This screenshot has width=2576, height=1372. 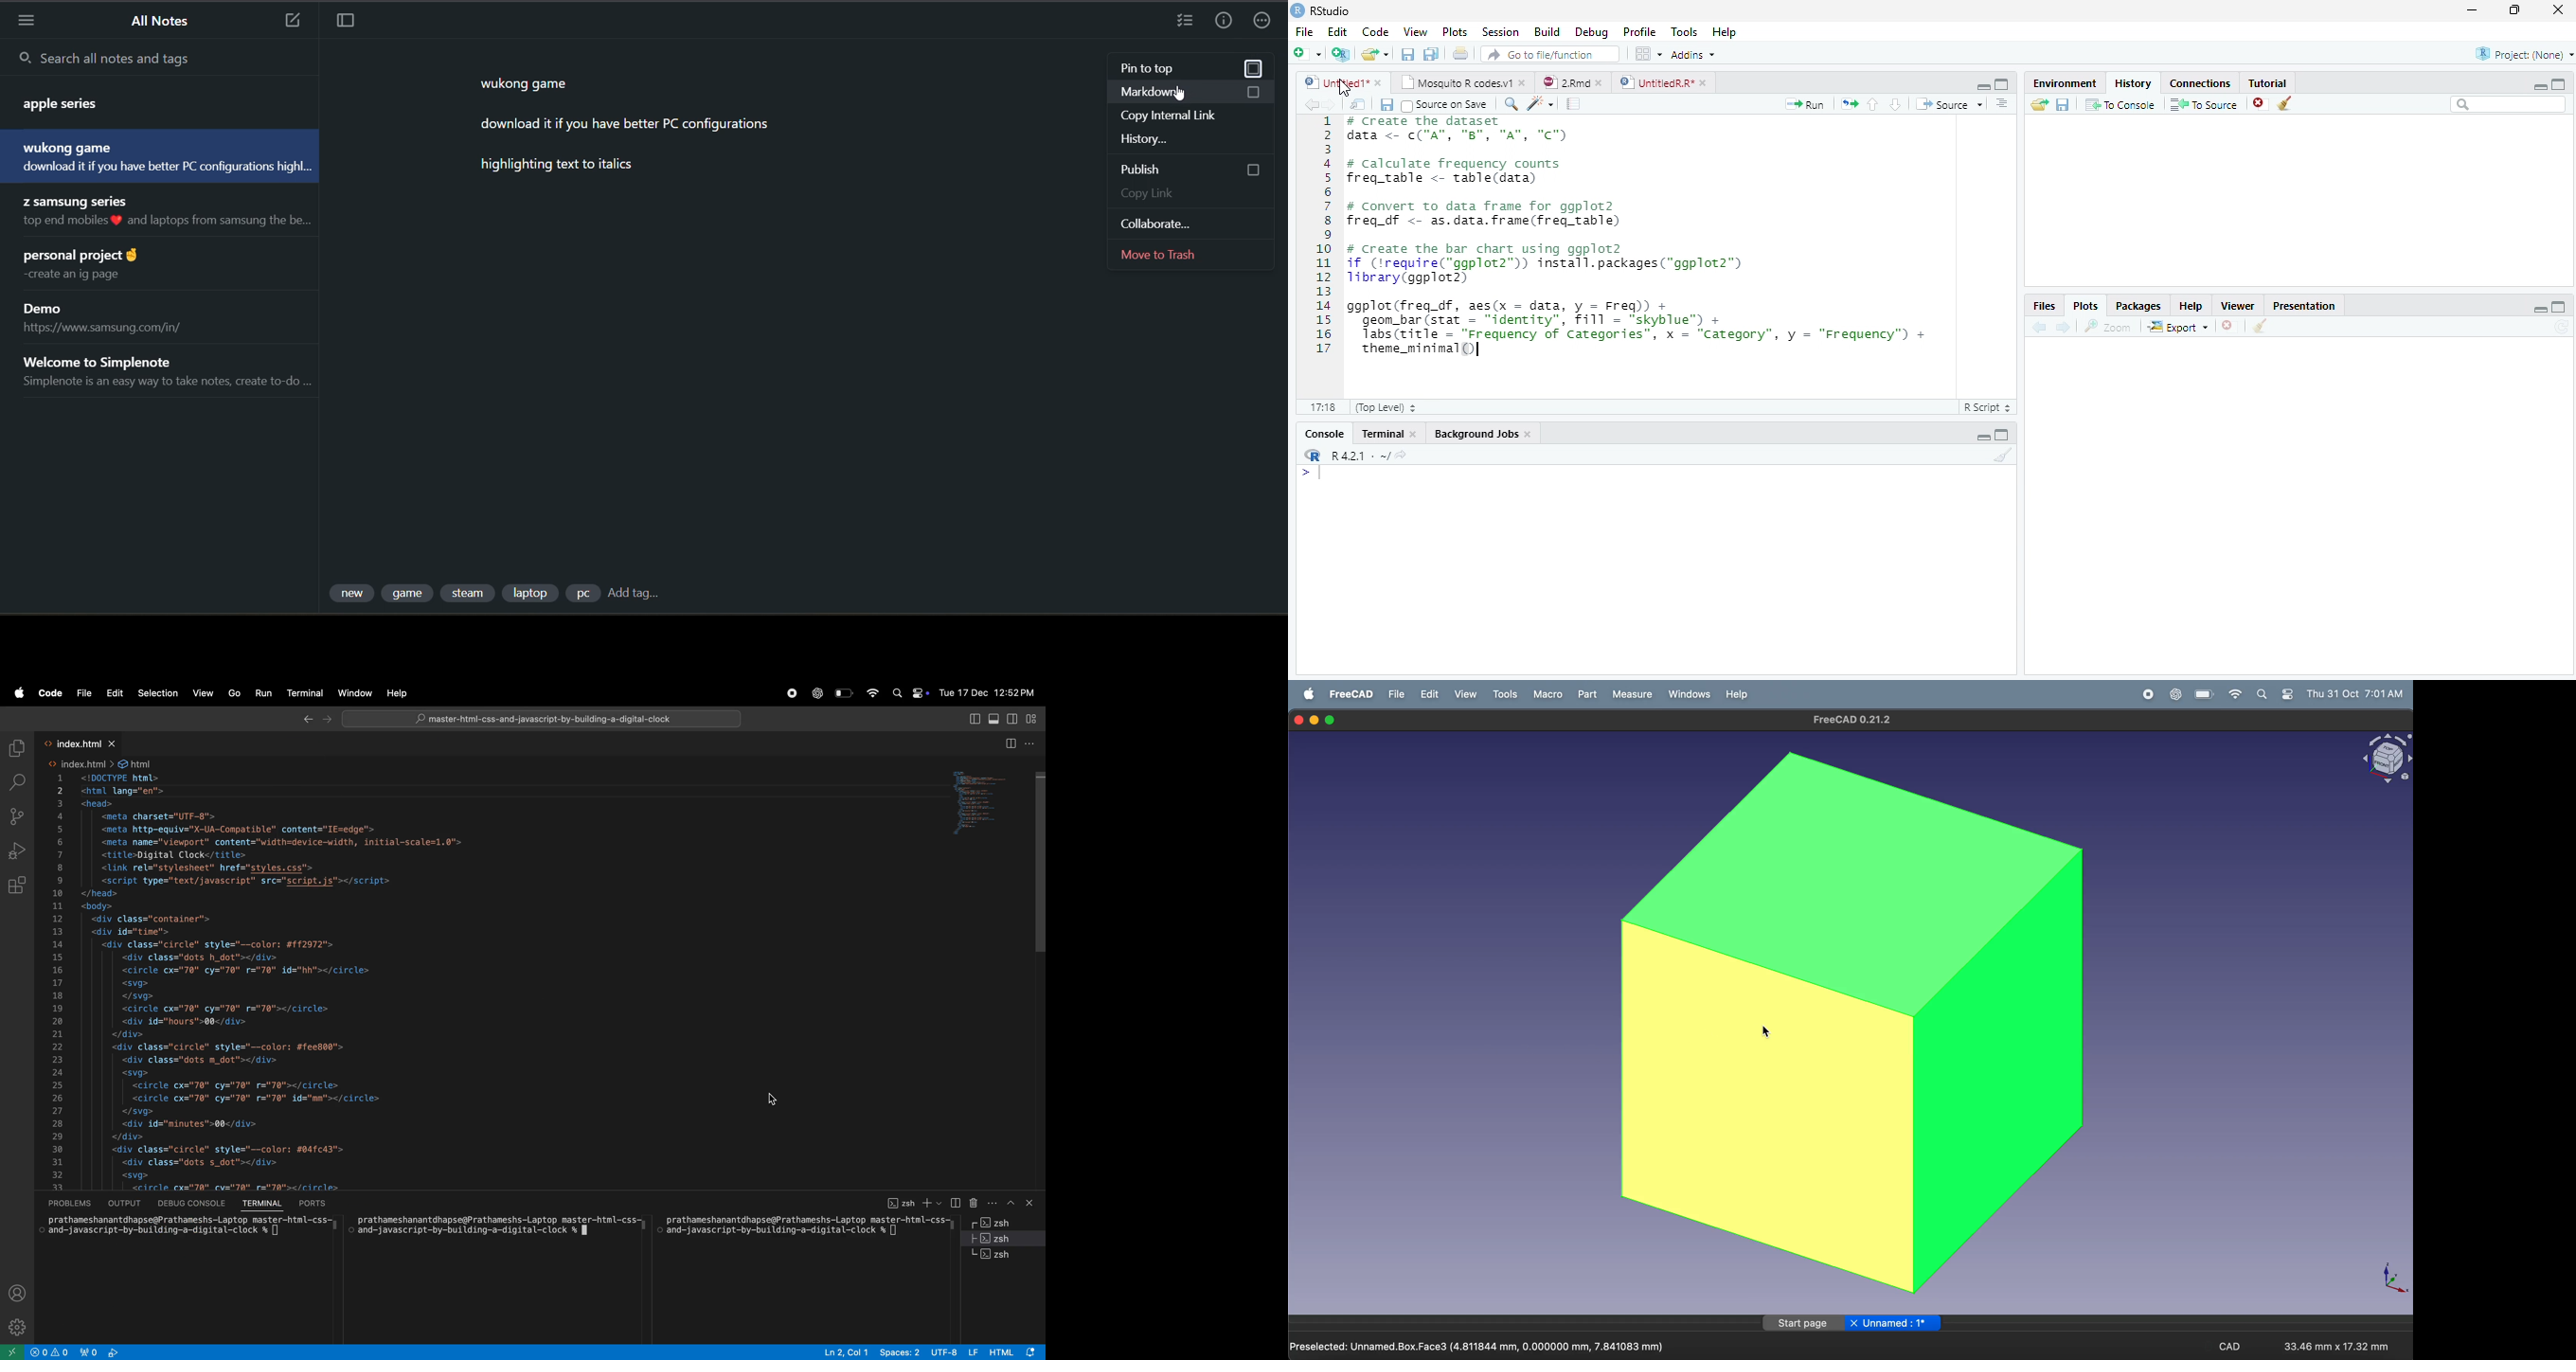 What do you see at coordinates (2284, 102) in the screenshot?
I see `Clear Console` at bounding box center [2284, 102].